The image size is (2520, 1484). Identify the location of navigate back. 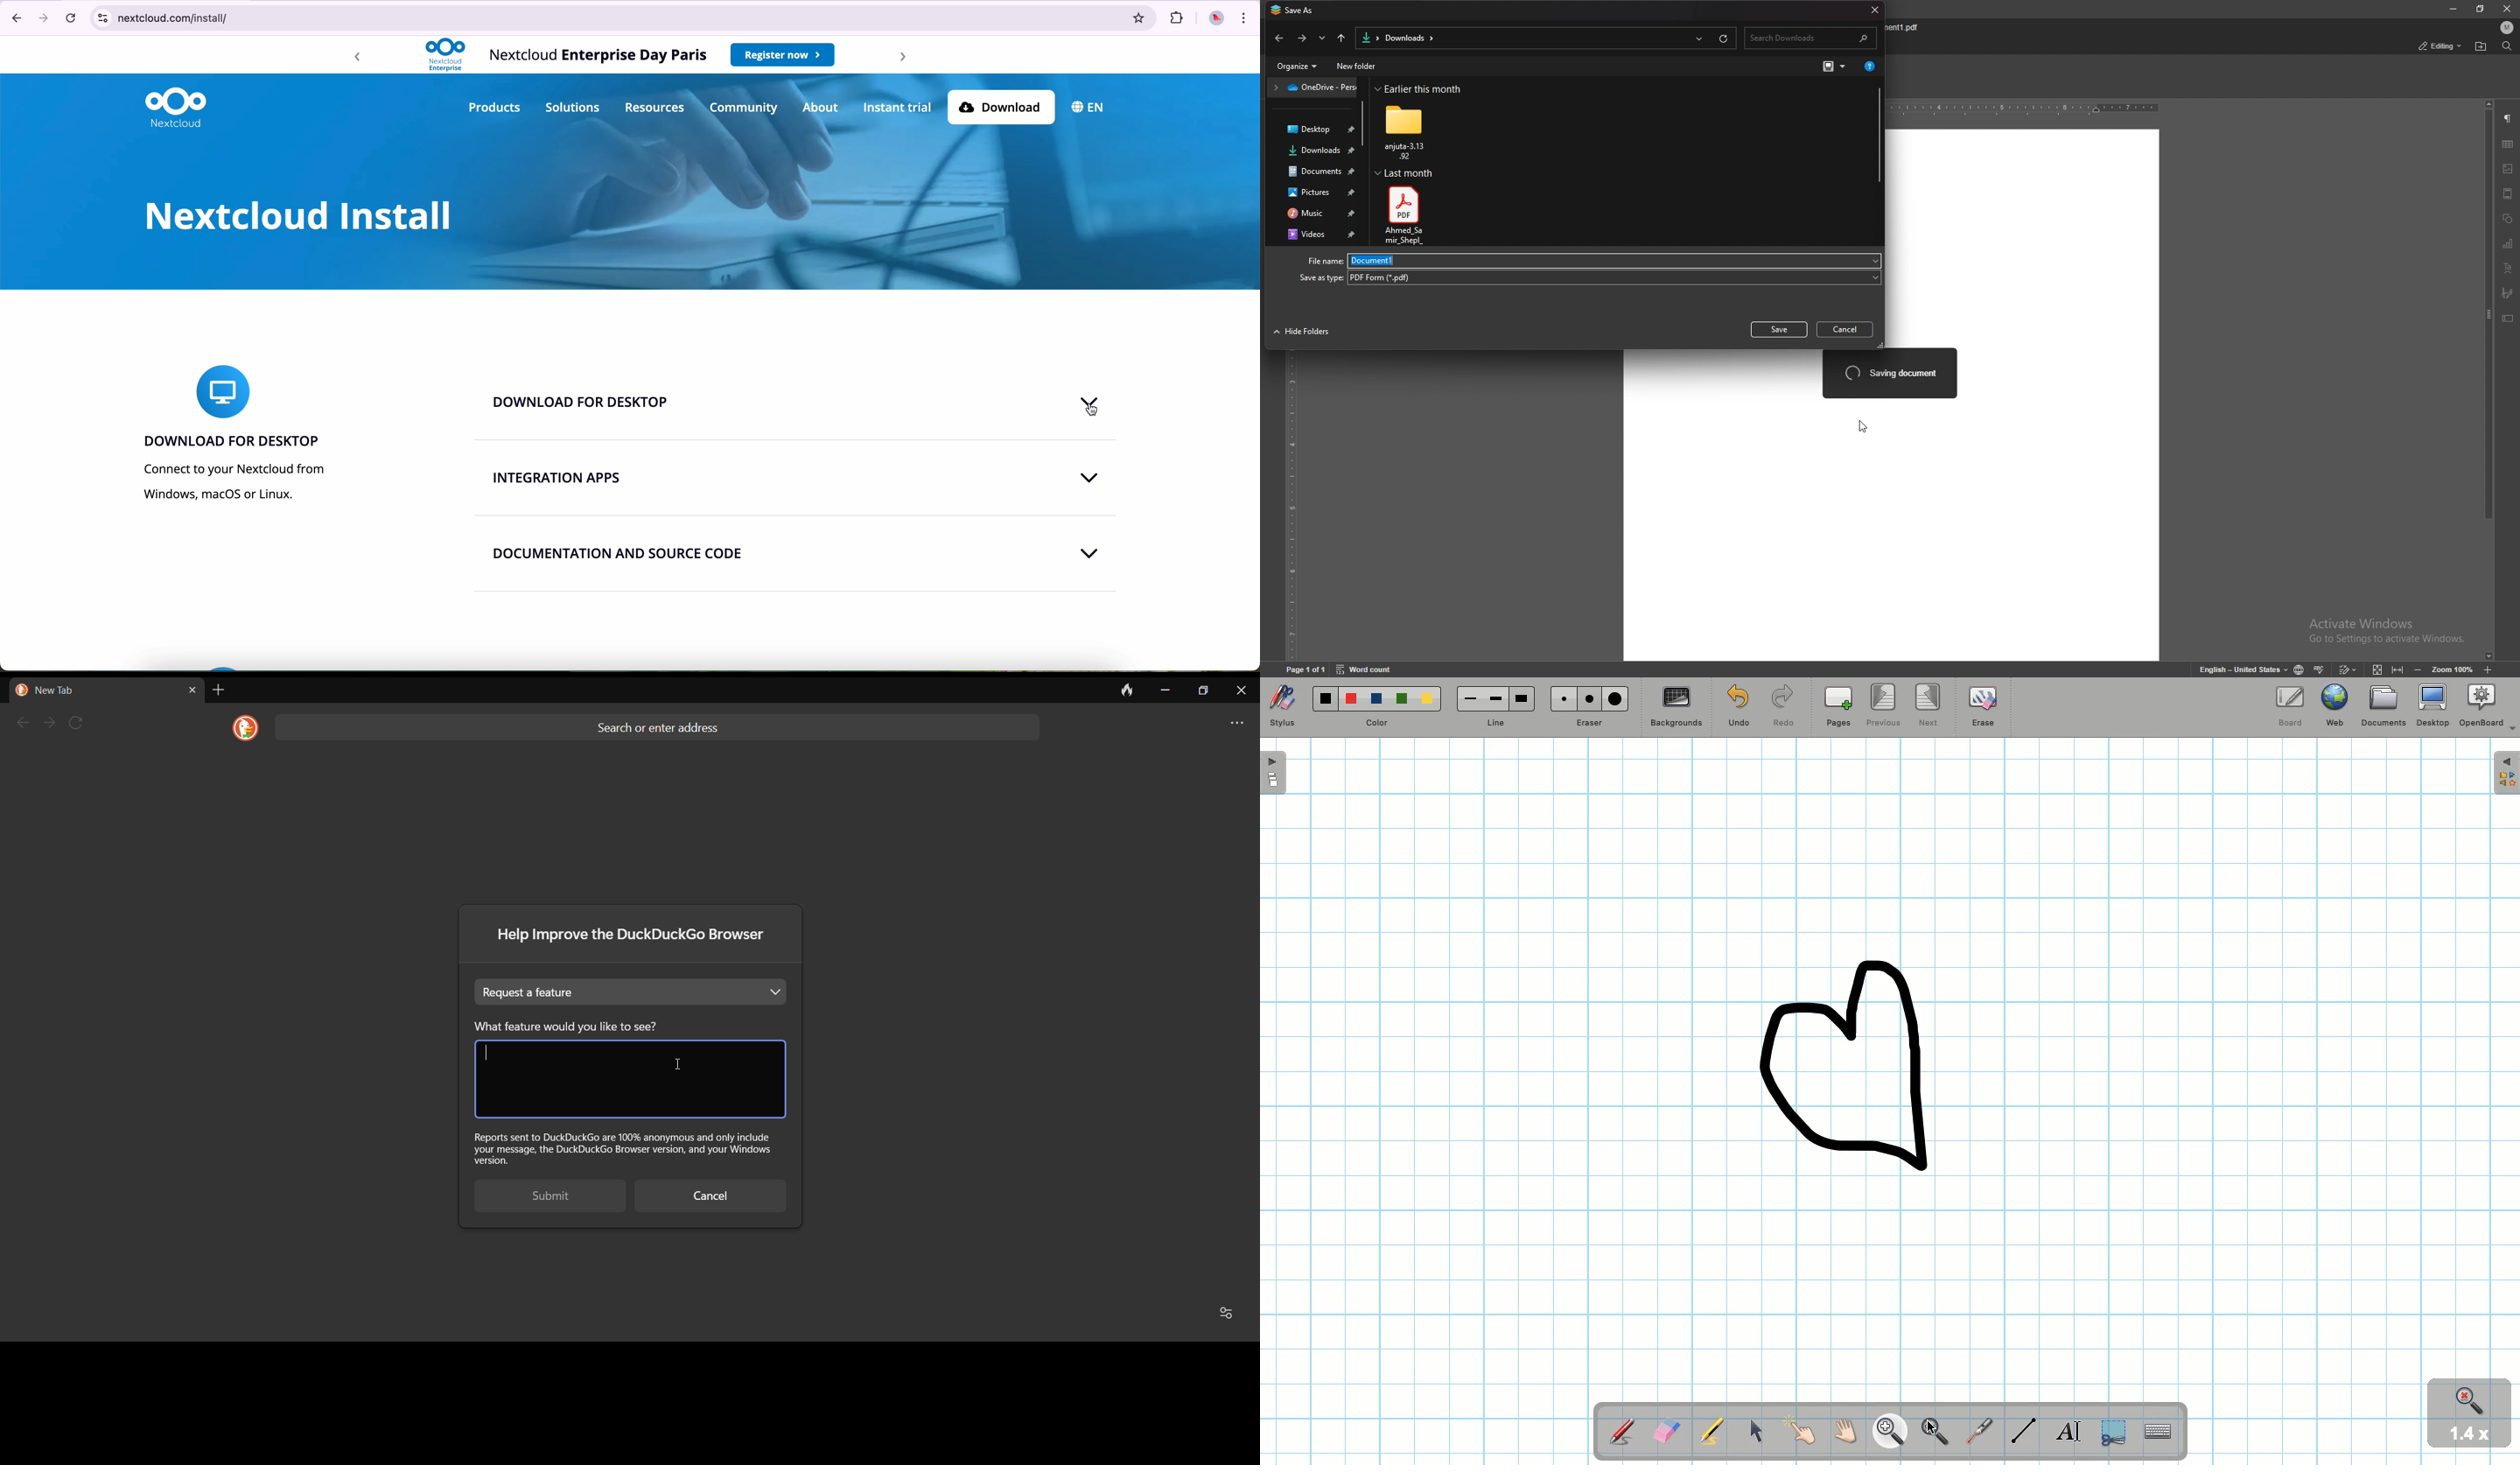
(15, 18).